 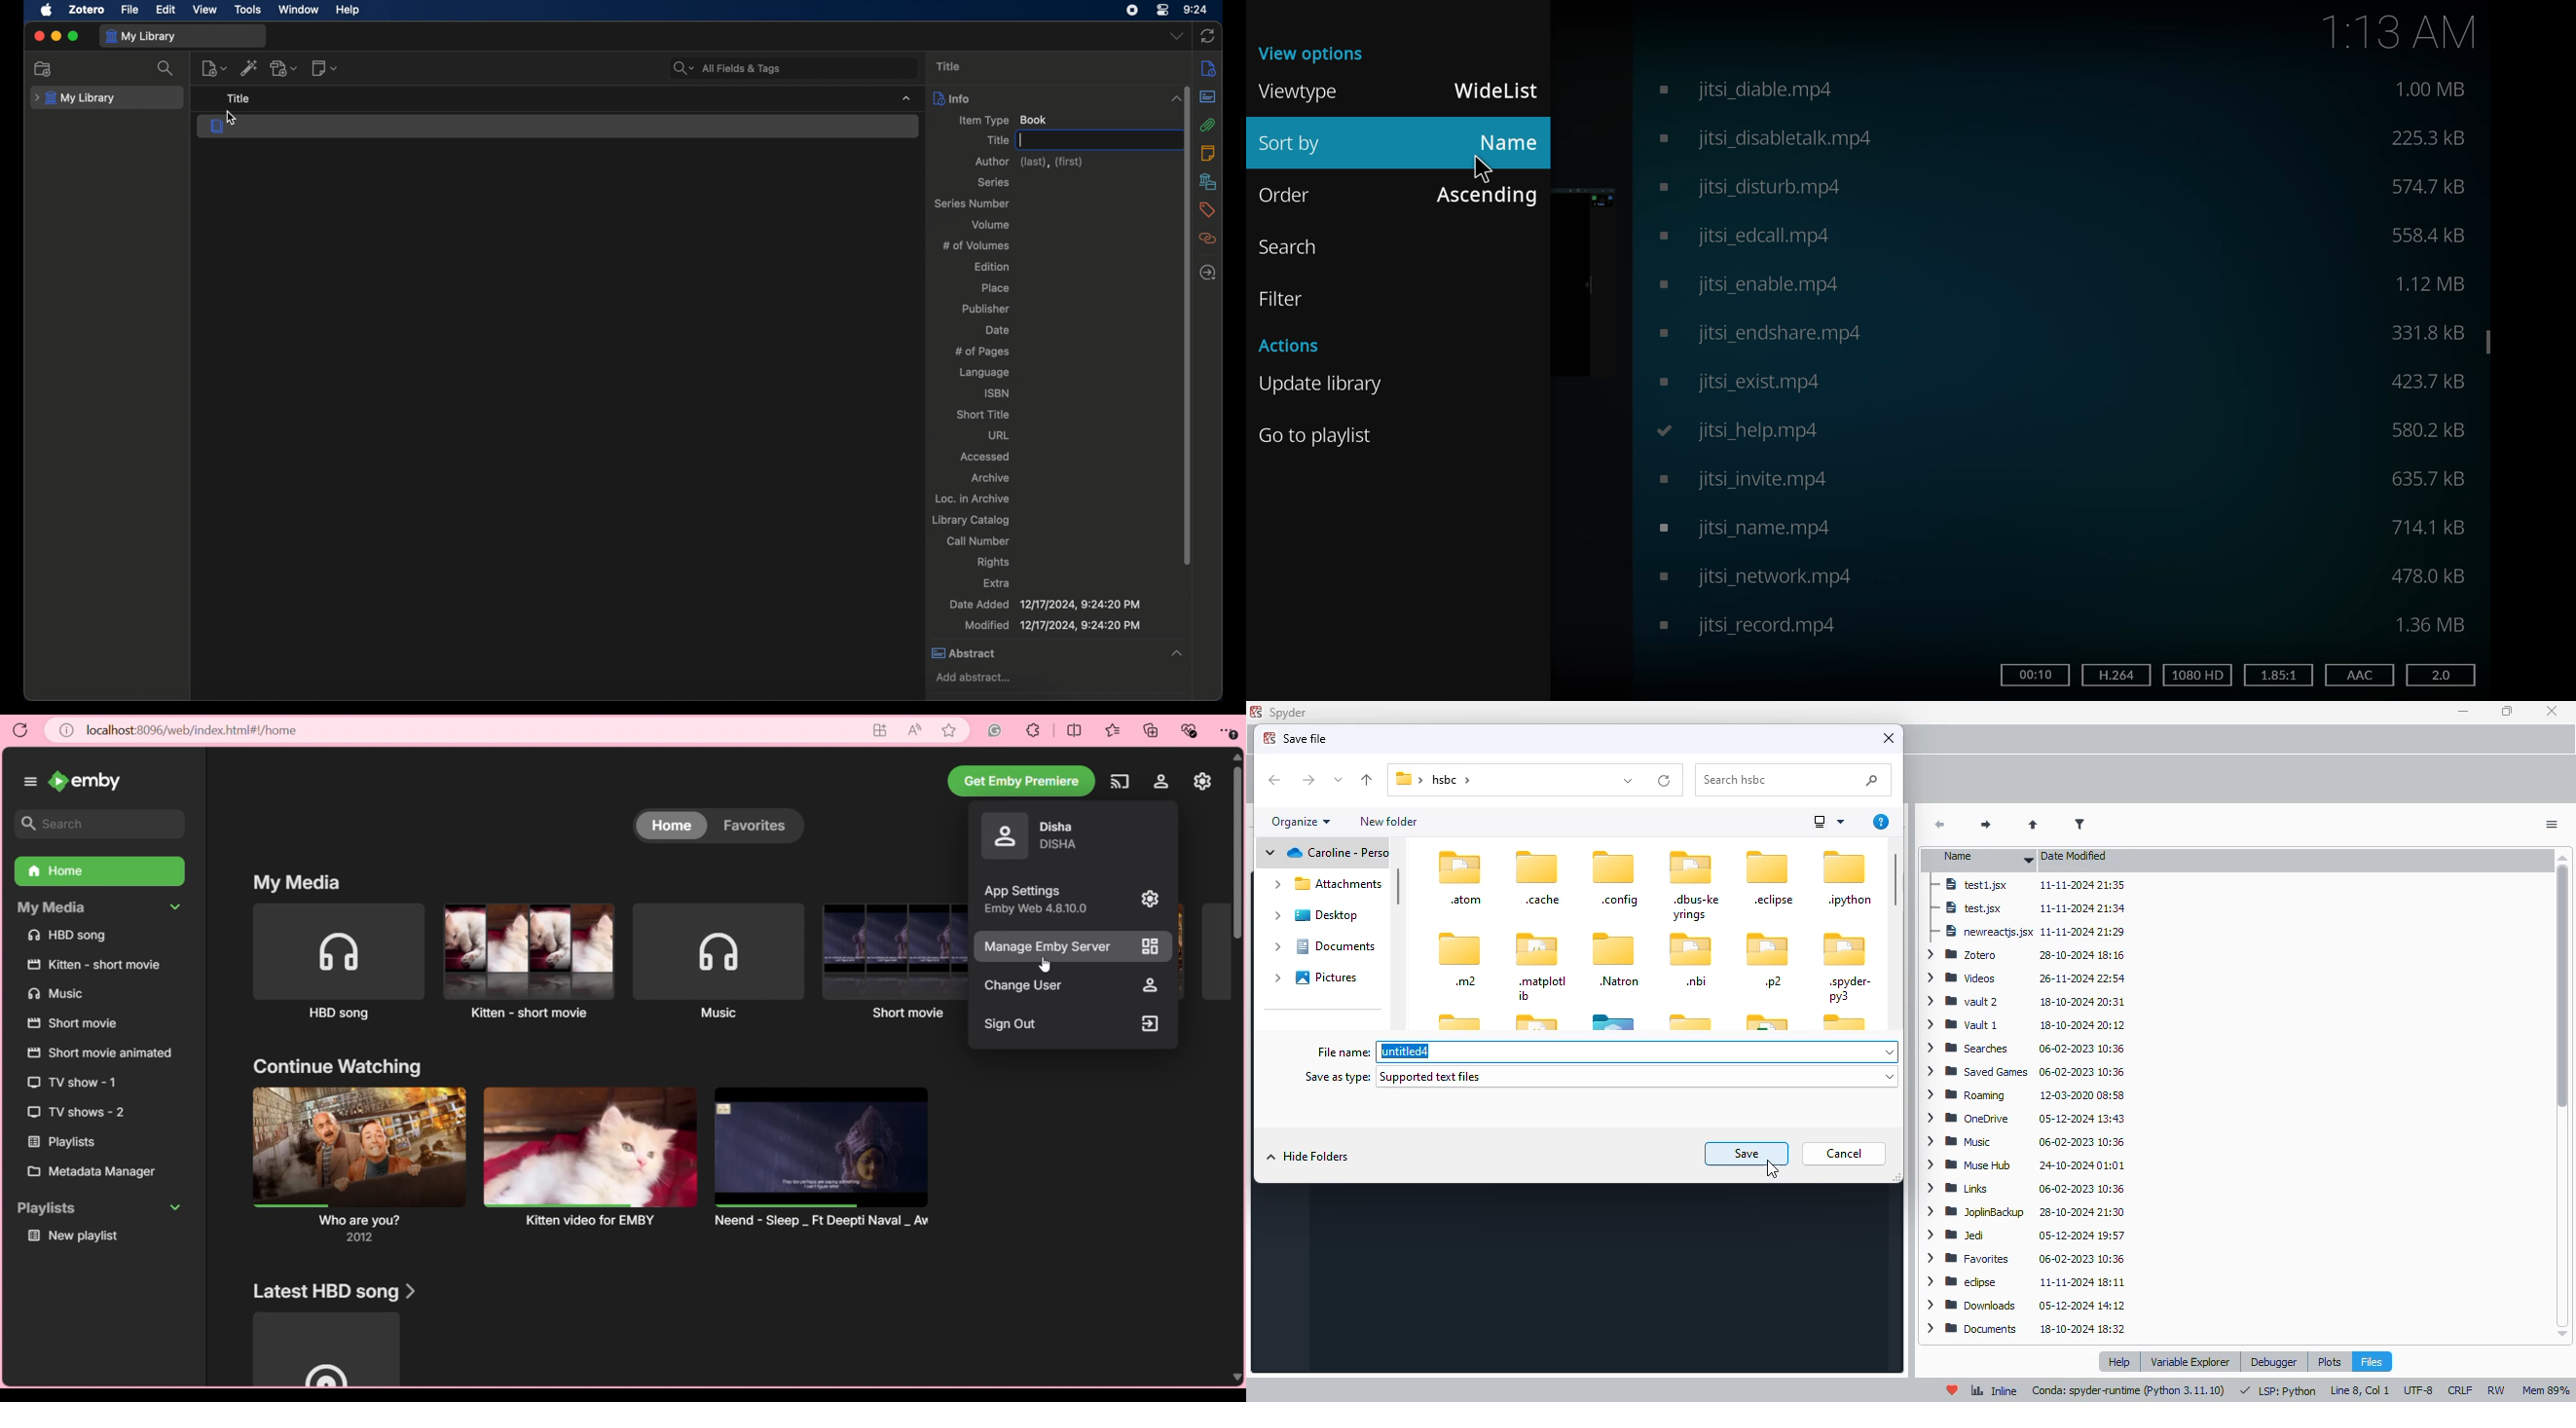 I want to click on short movie, so click(x=71, y=1024).